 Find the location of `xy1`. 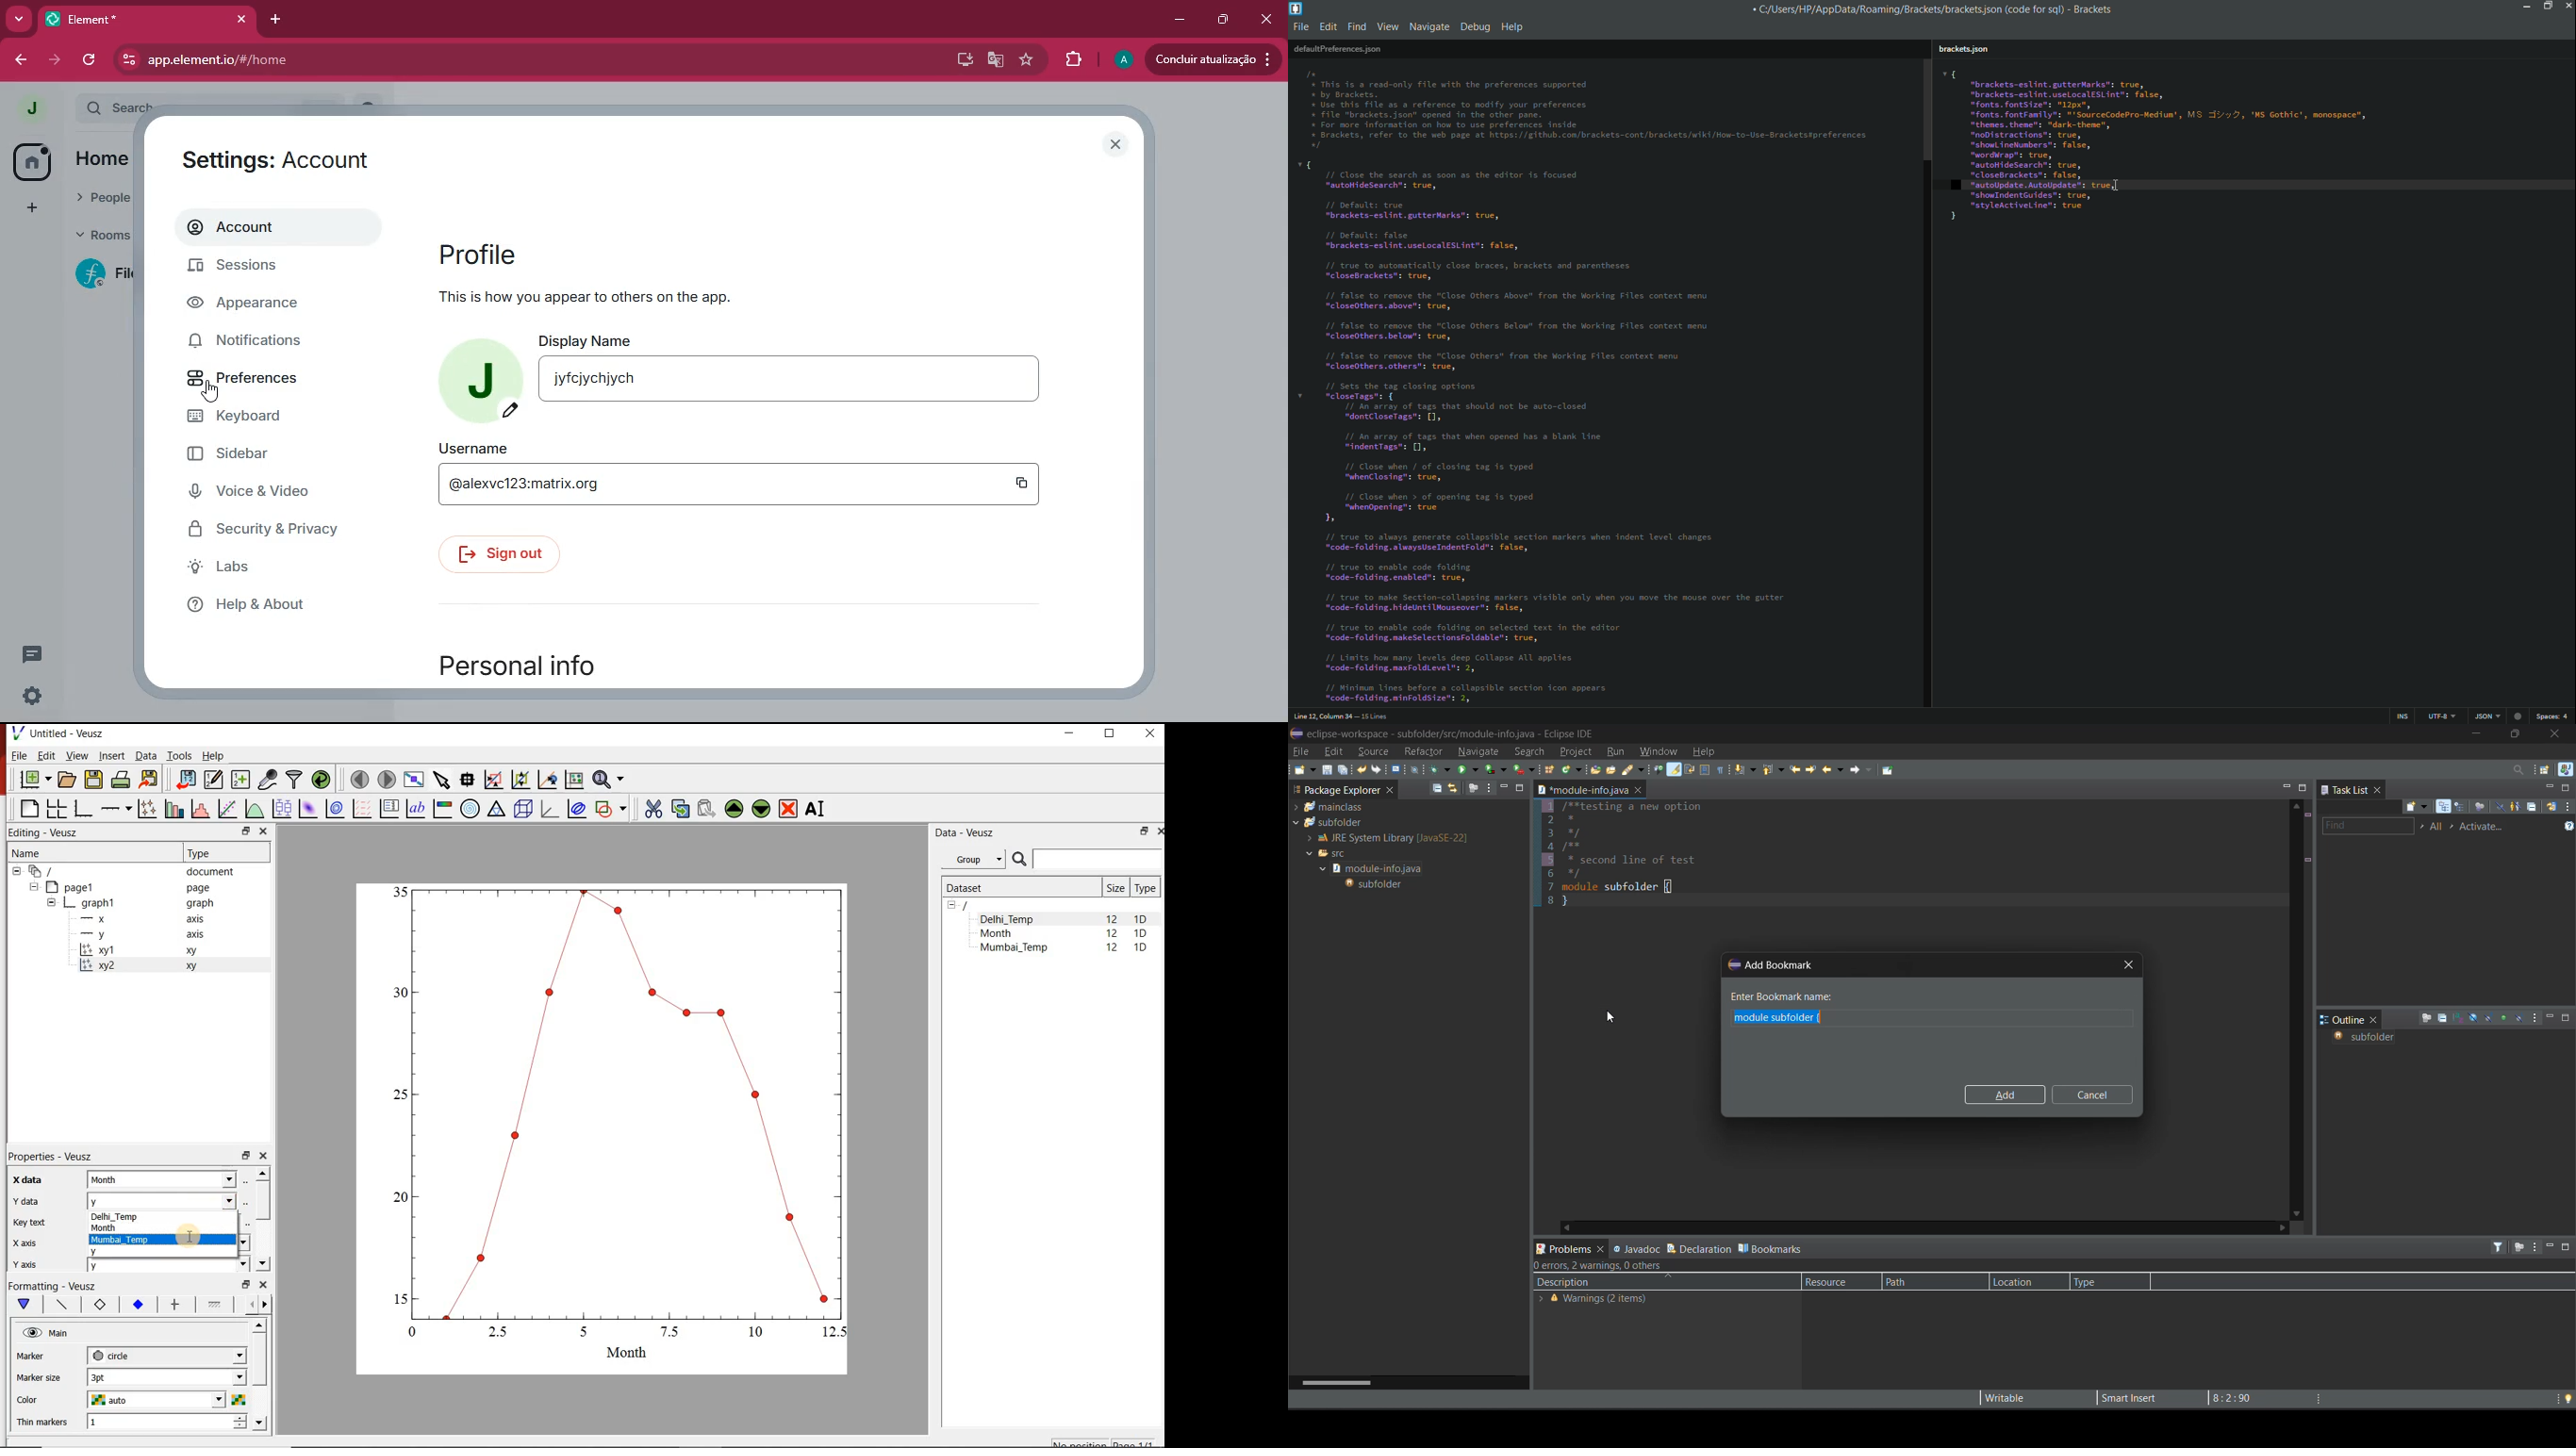

xy1 is located at coordinates (145, 951).